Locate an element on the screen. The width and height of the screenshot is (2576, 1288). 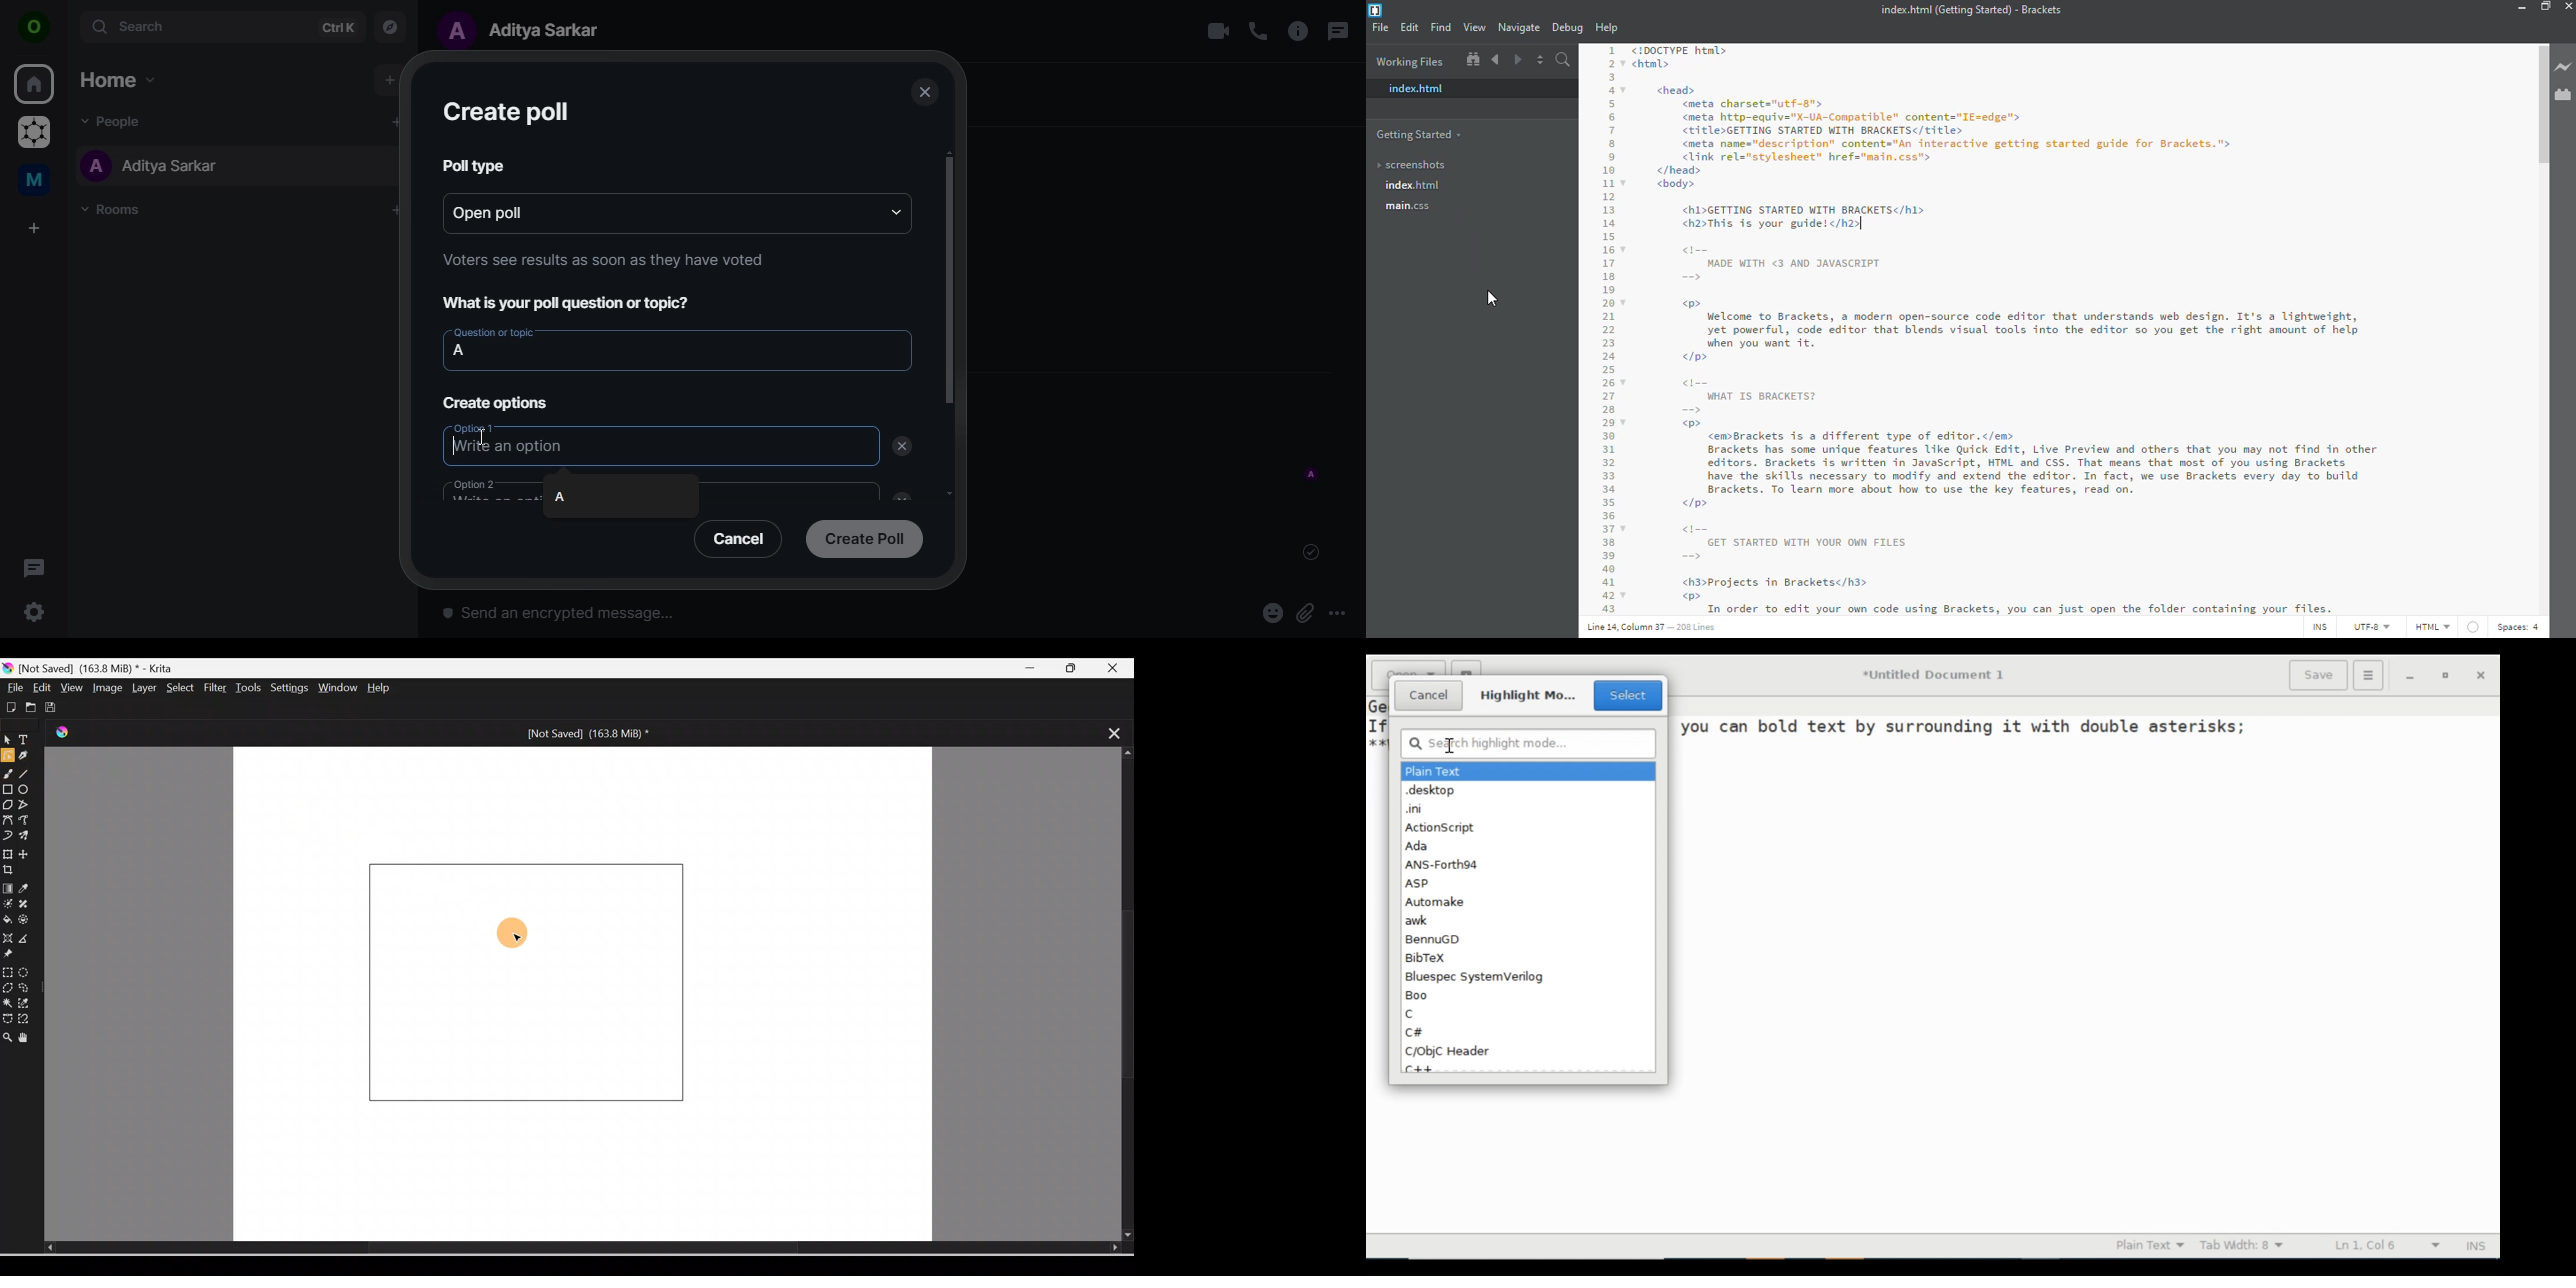
code line is located at coordinates (1606, 330).